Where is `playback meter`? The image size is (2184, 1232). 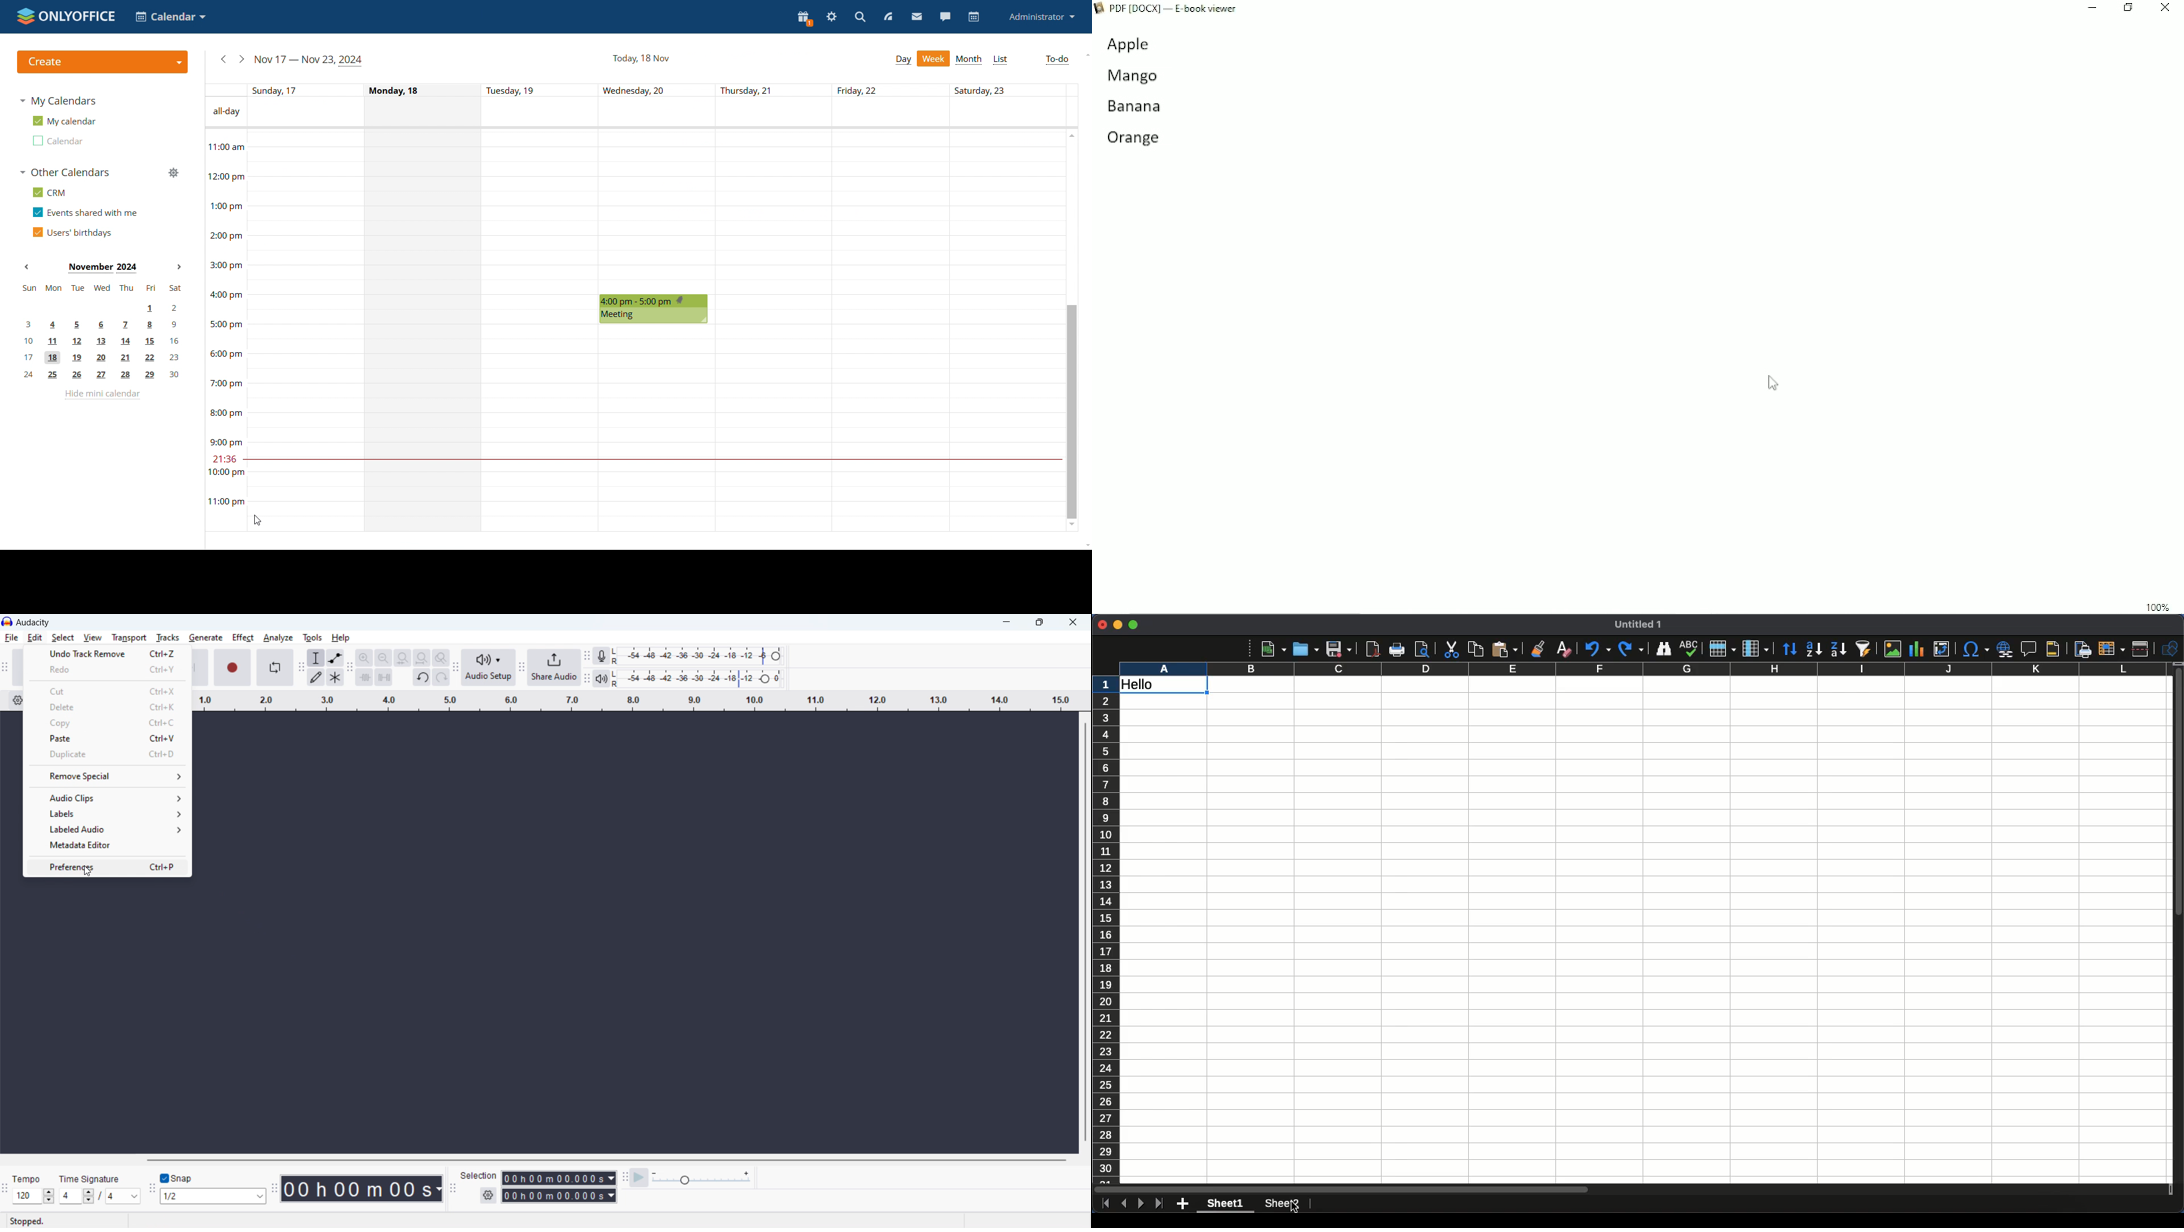
playback meter is located at coordinates (602, 679).